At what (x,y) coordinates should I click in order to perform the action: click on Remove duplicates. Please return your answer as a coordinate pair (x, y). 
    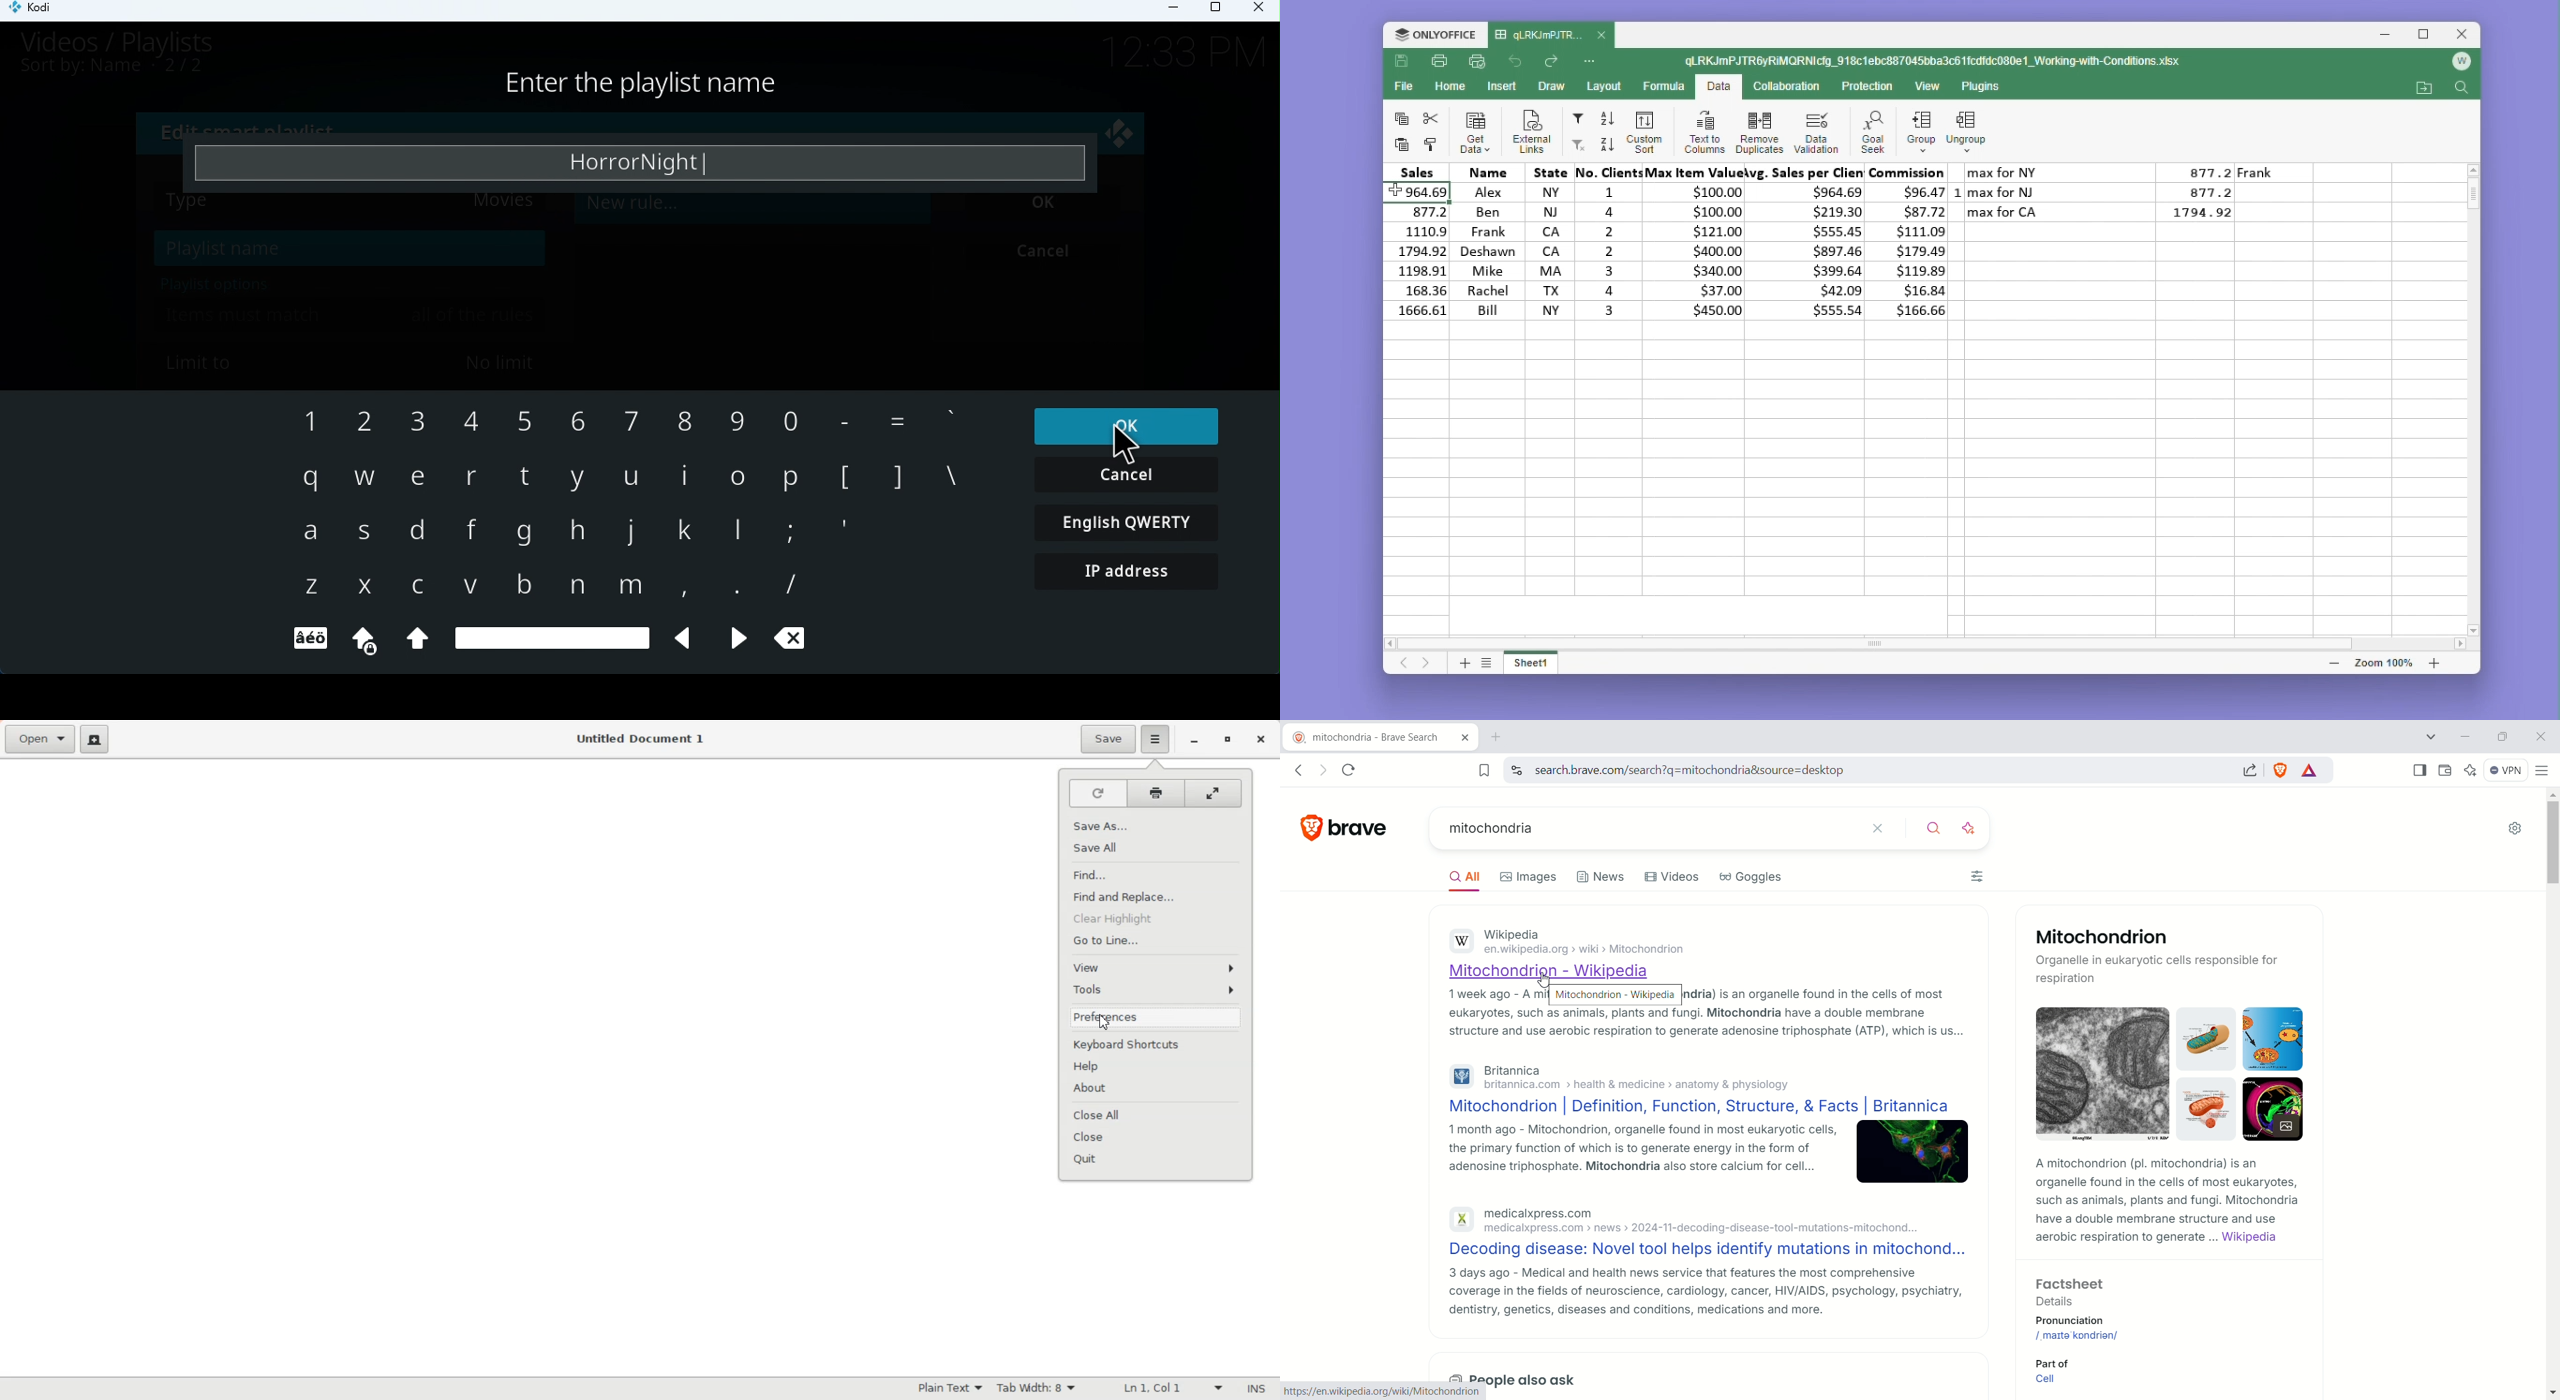
    Looking at the image, I should click on (1759, 131).